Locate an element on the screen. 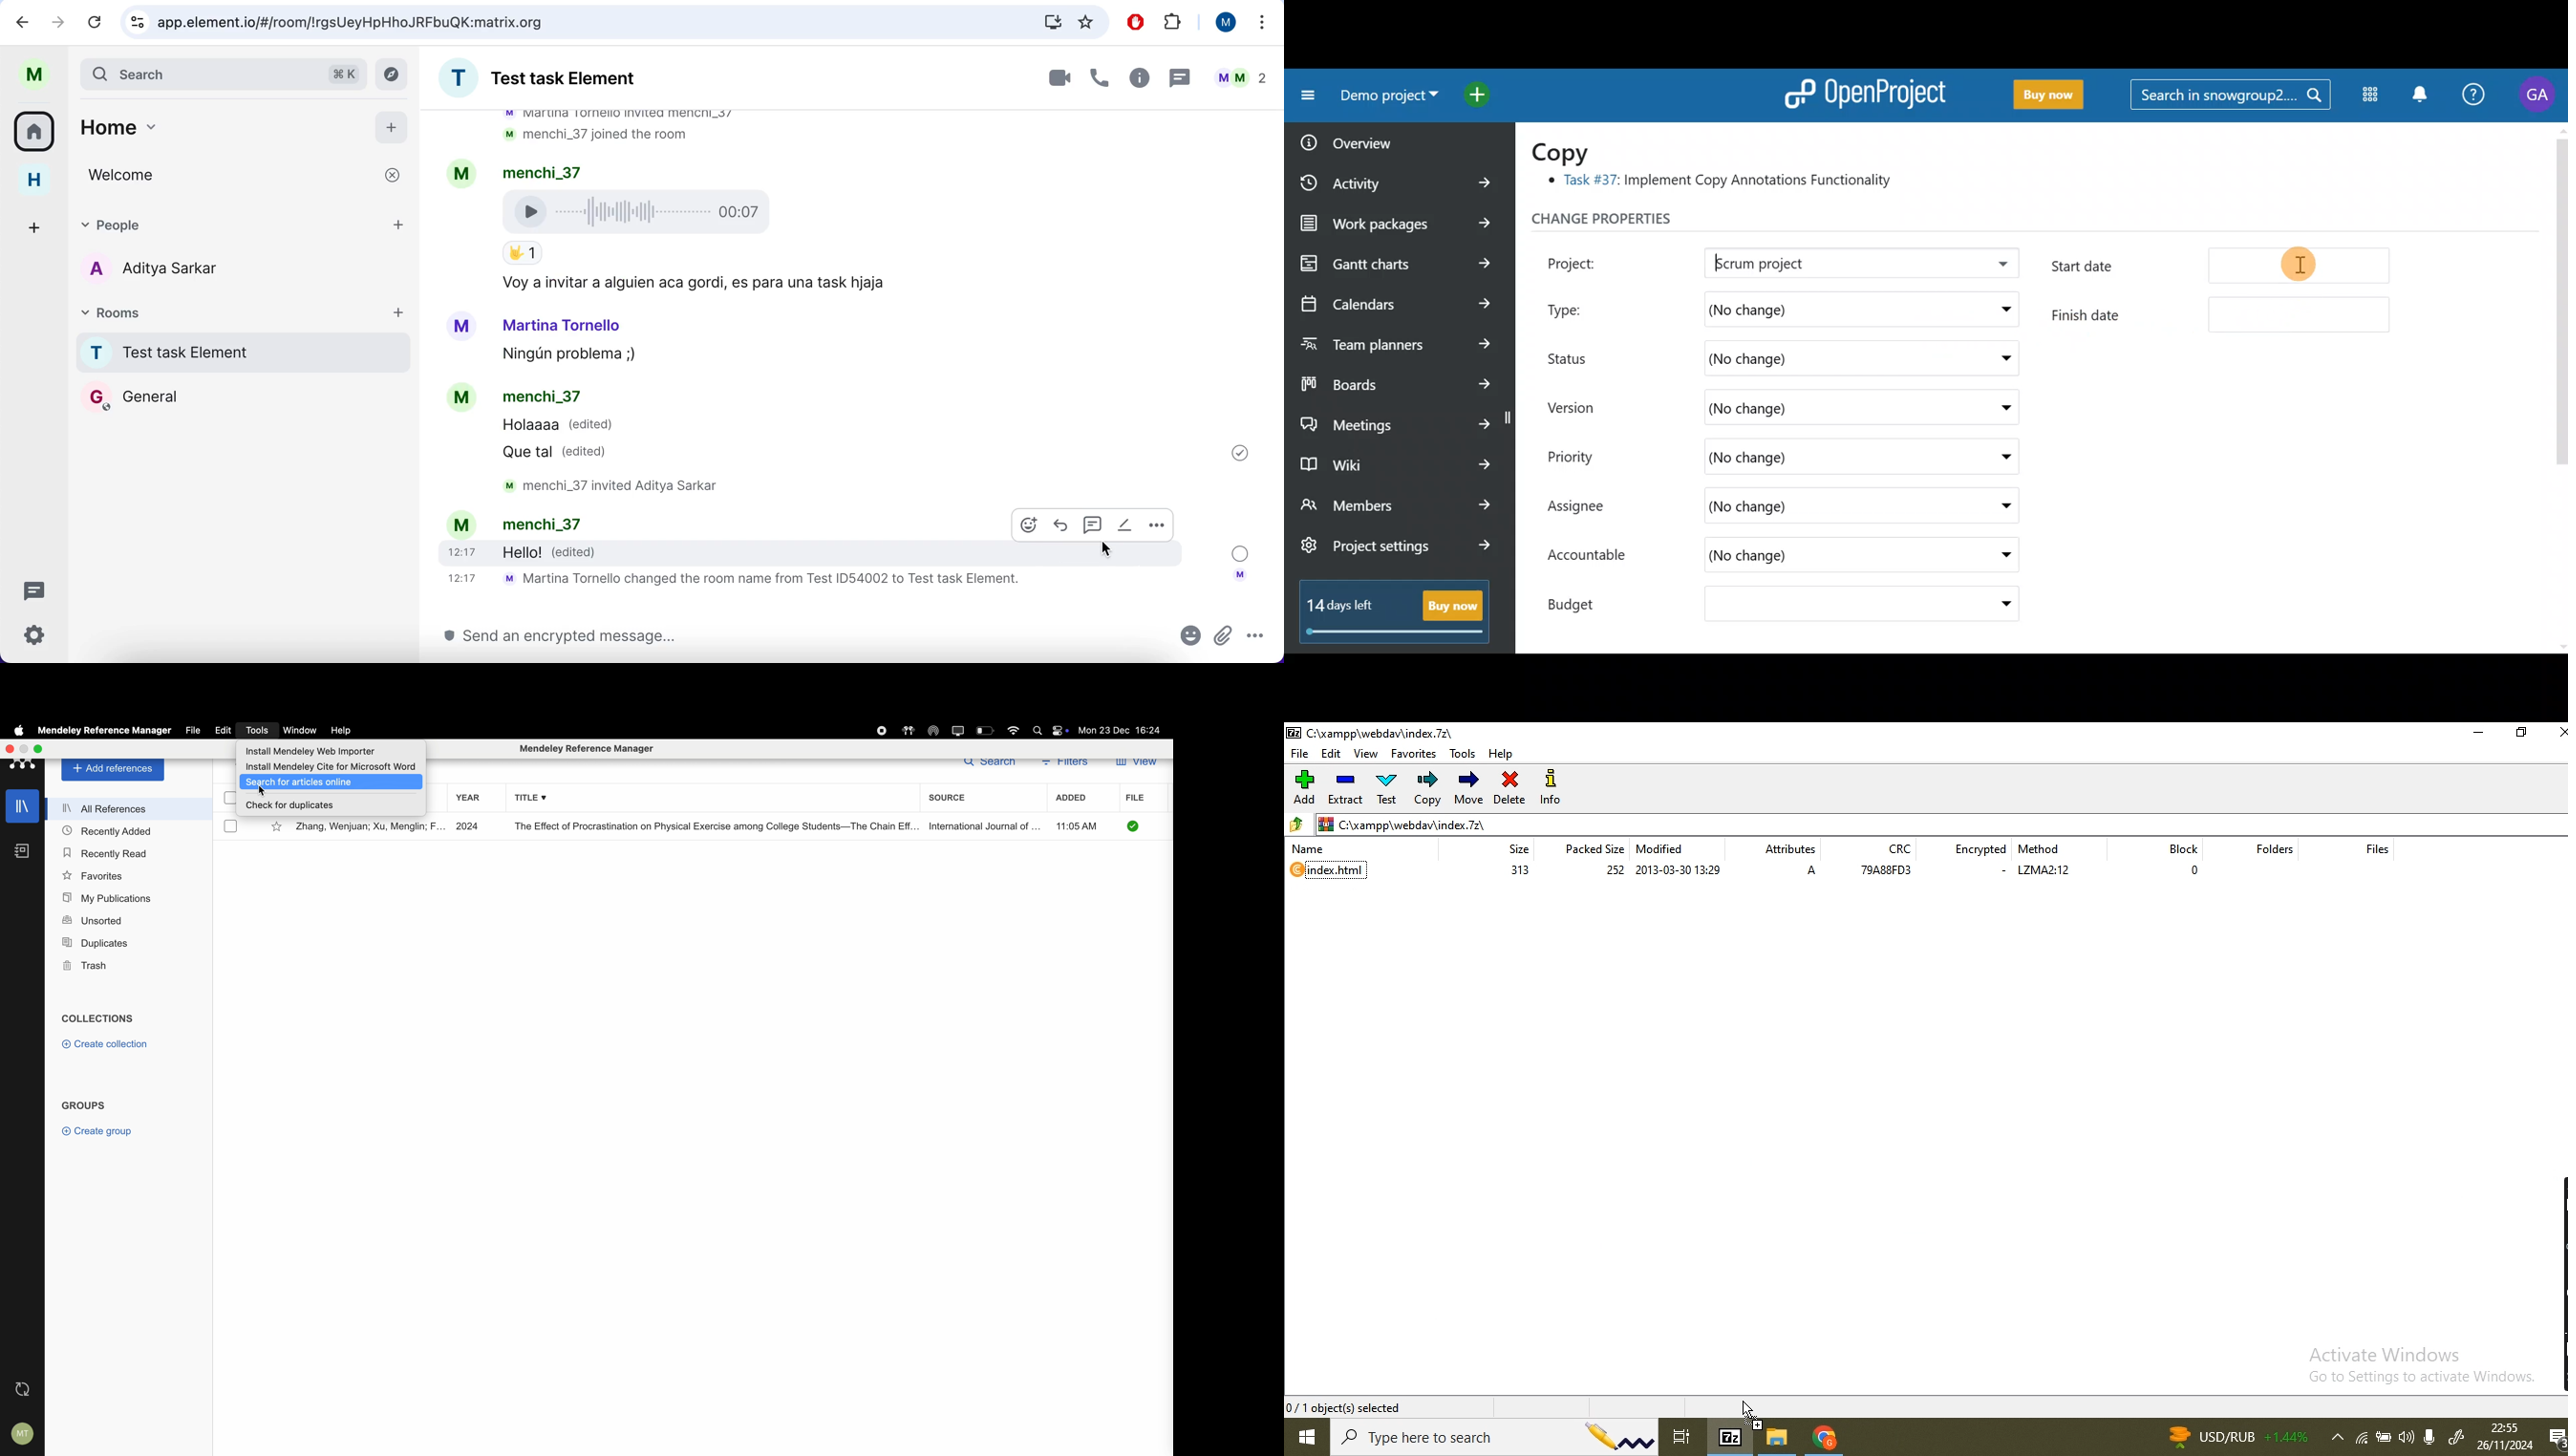 The height and width of the screenshot is (1456, 2576). Work packages is located at coordinates (1399, 223).